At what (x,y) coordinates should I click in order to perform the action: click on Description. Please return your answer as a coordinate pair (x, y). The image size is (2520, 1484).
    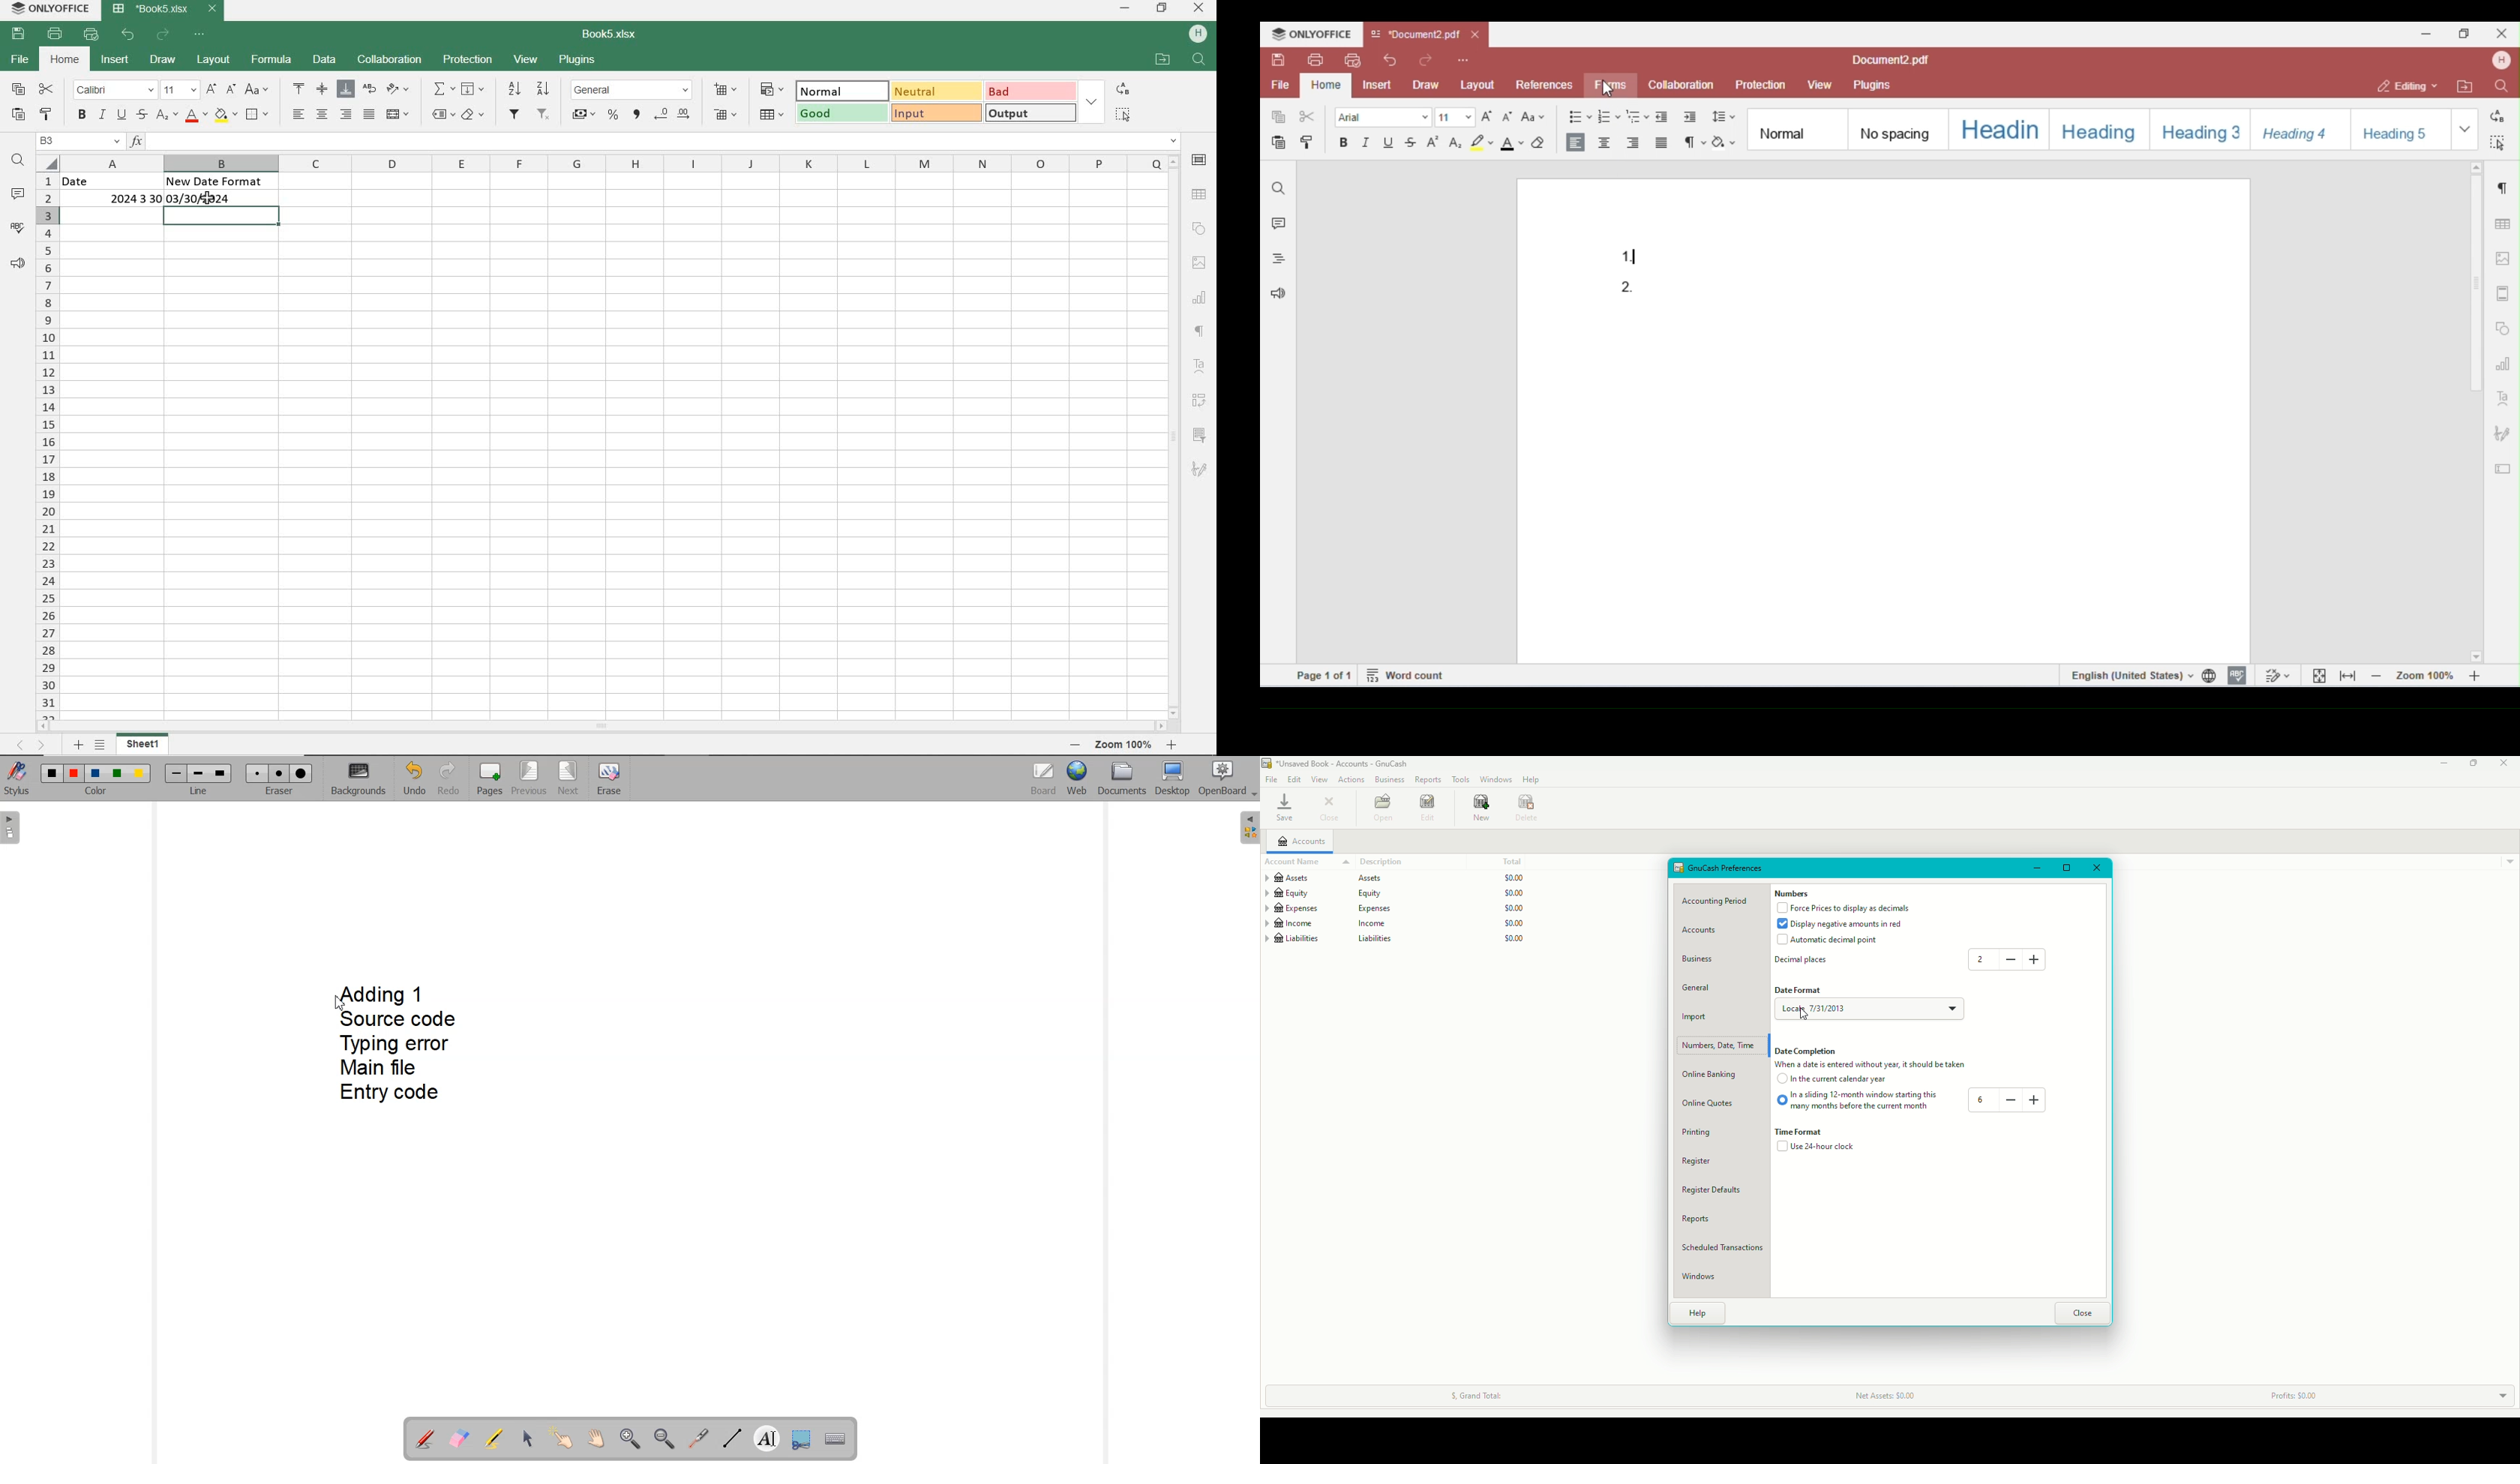
    Looking at the image, I should click on (1374, 860).